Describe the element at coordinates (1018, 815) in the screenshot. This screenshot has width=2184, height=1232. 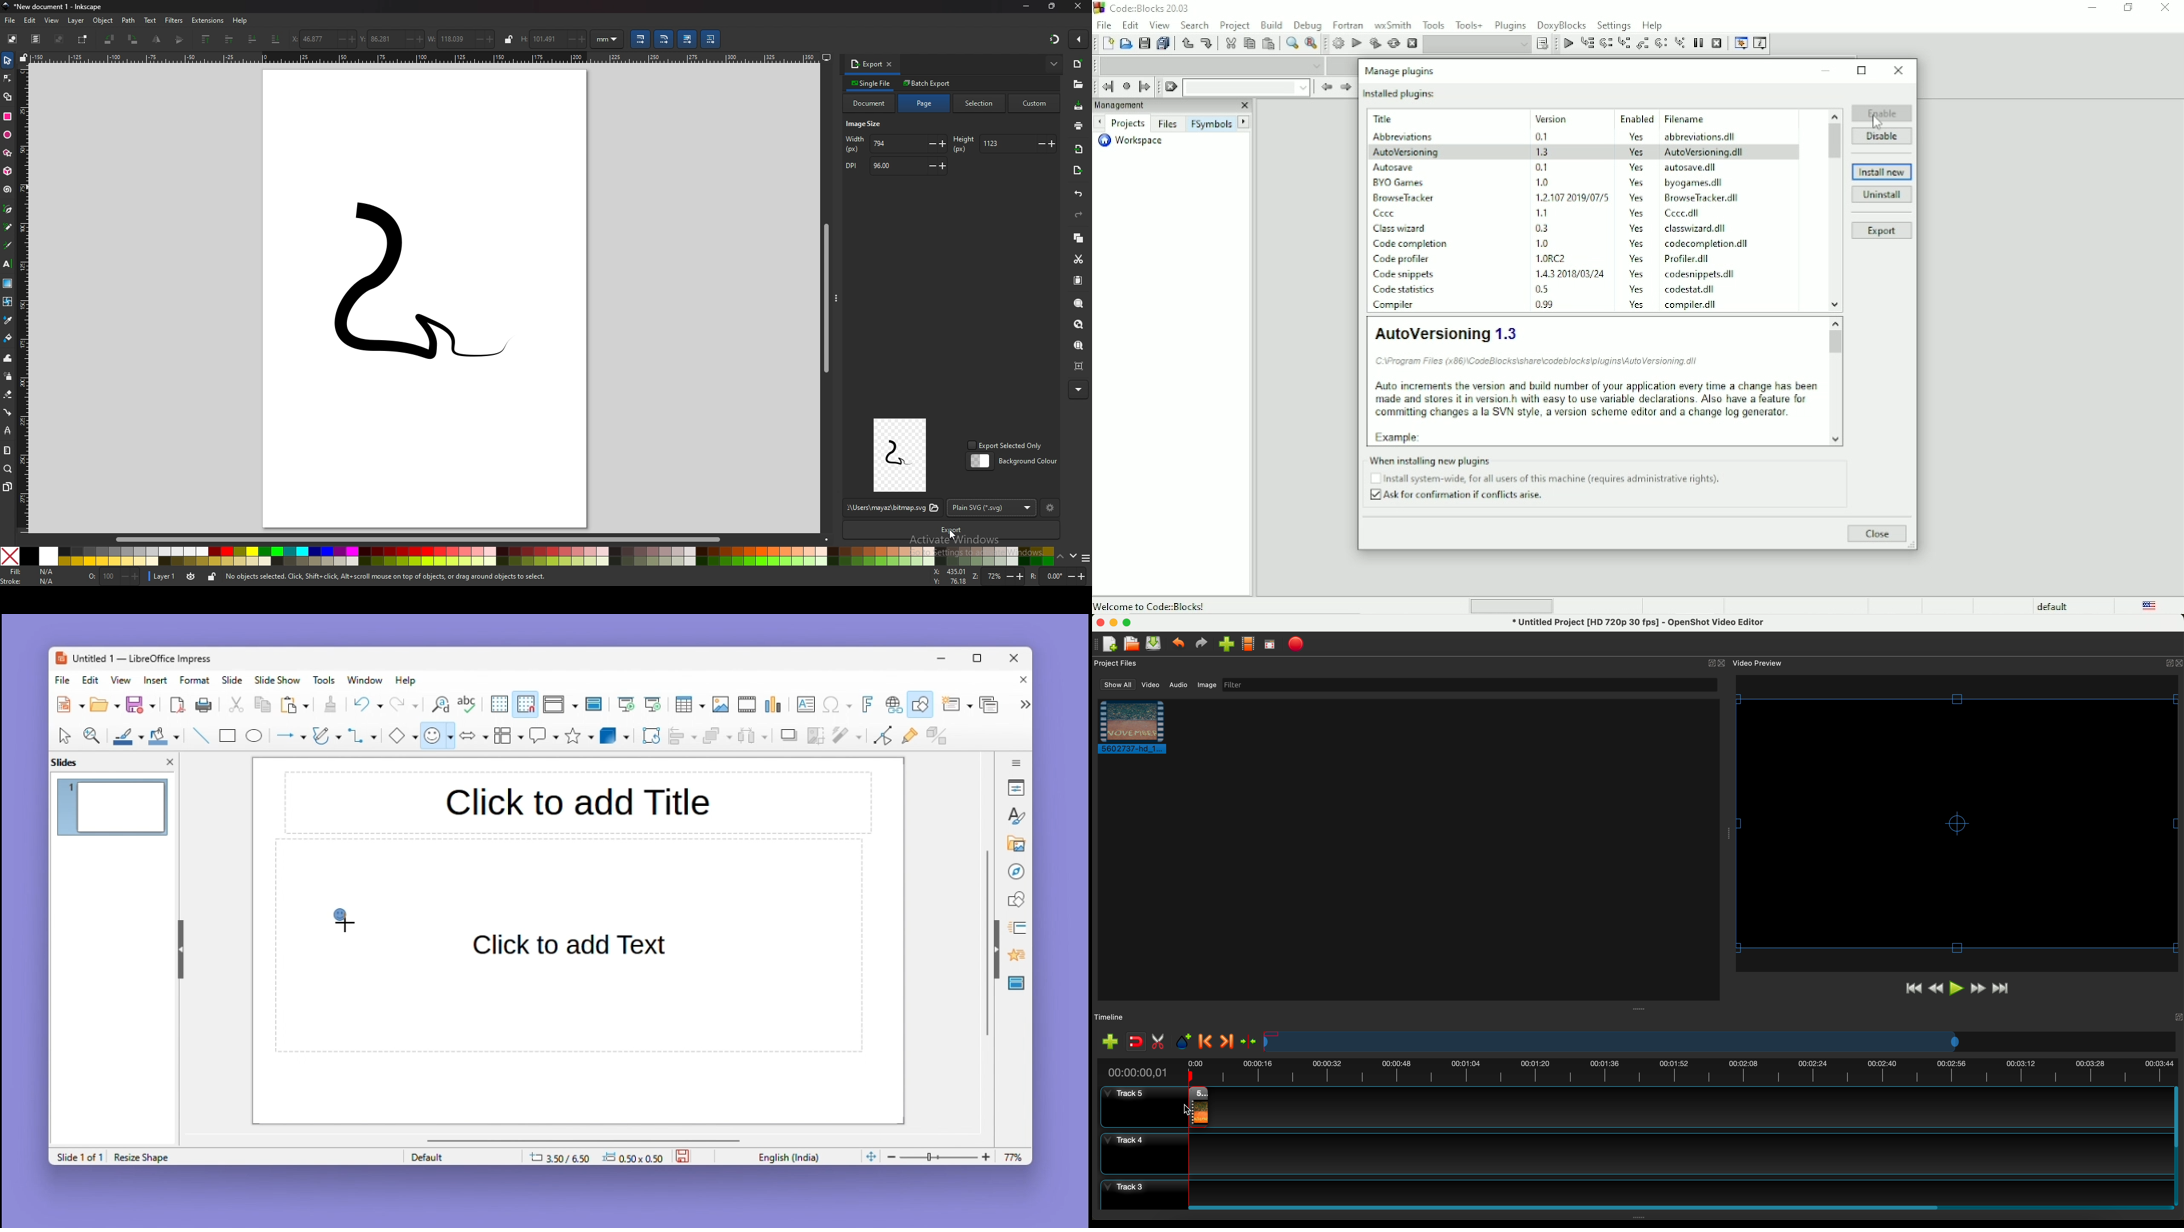
I see `Styles` at that location.